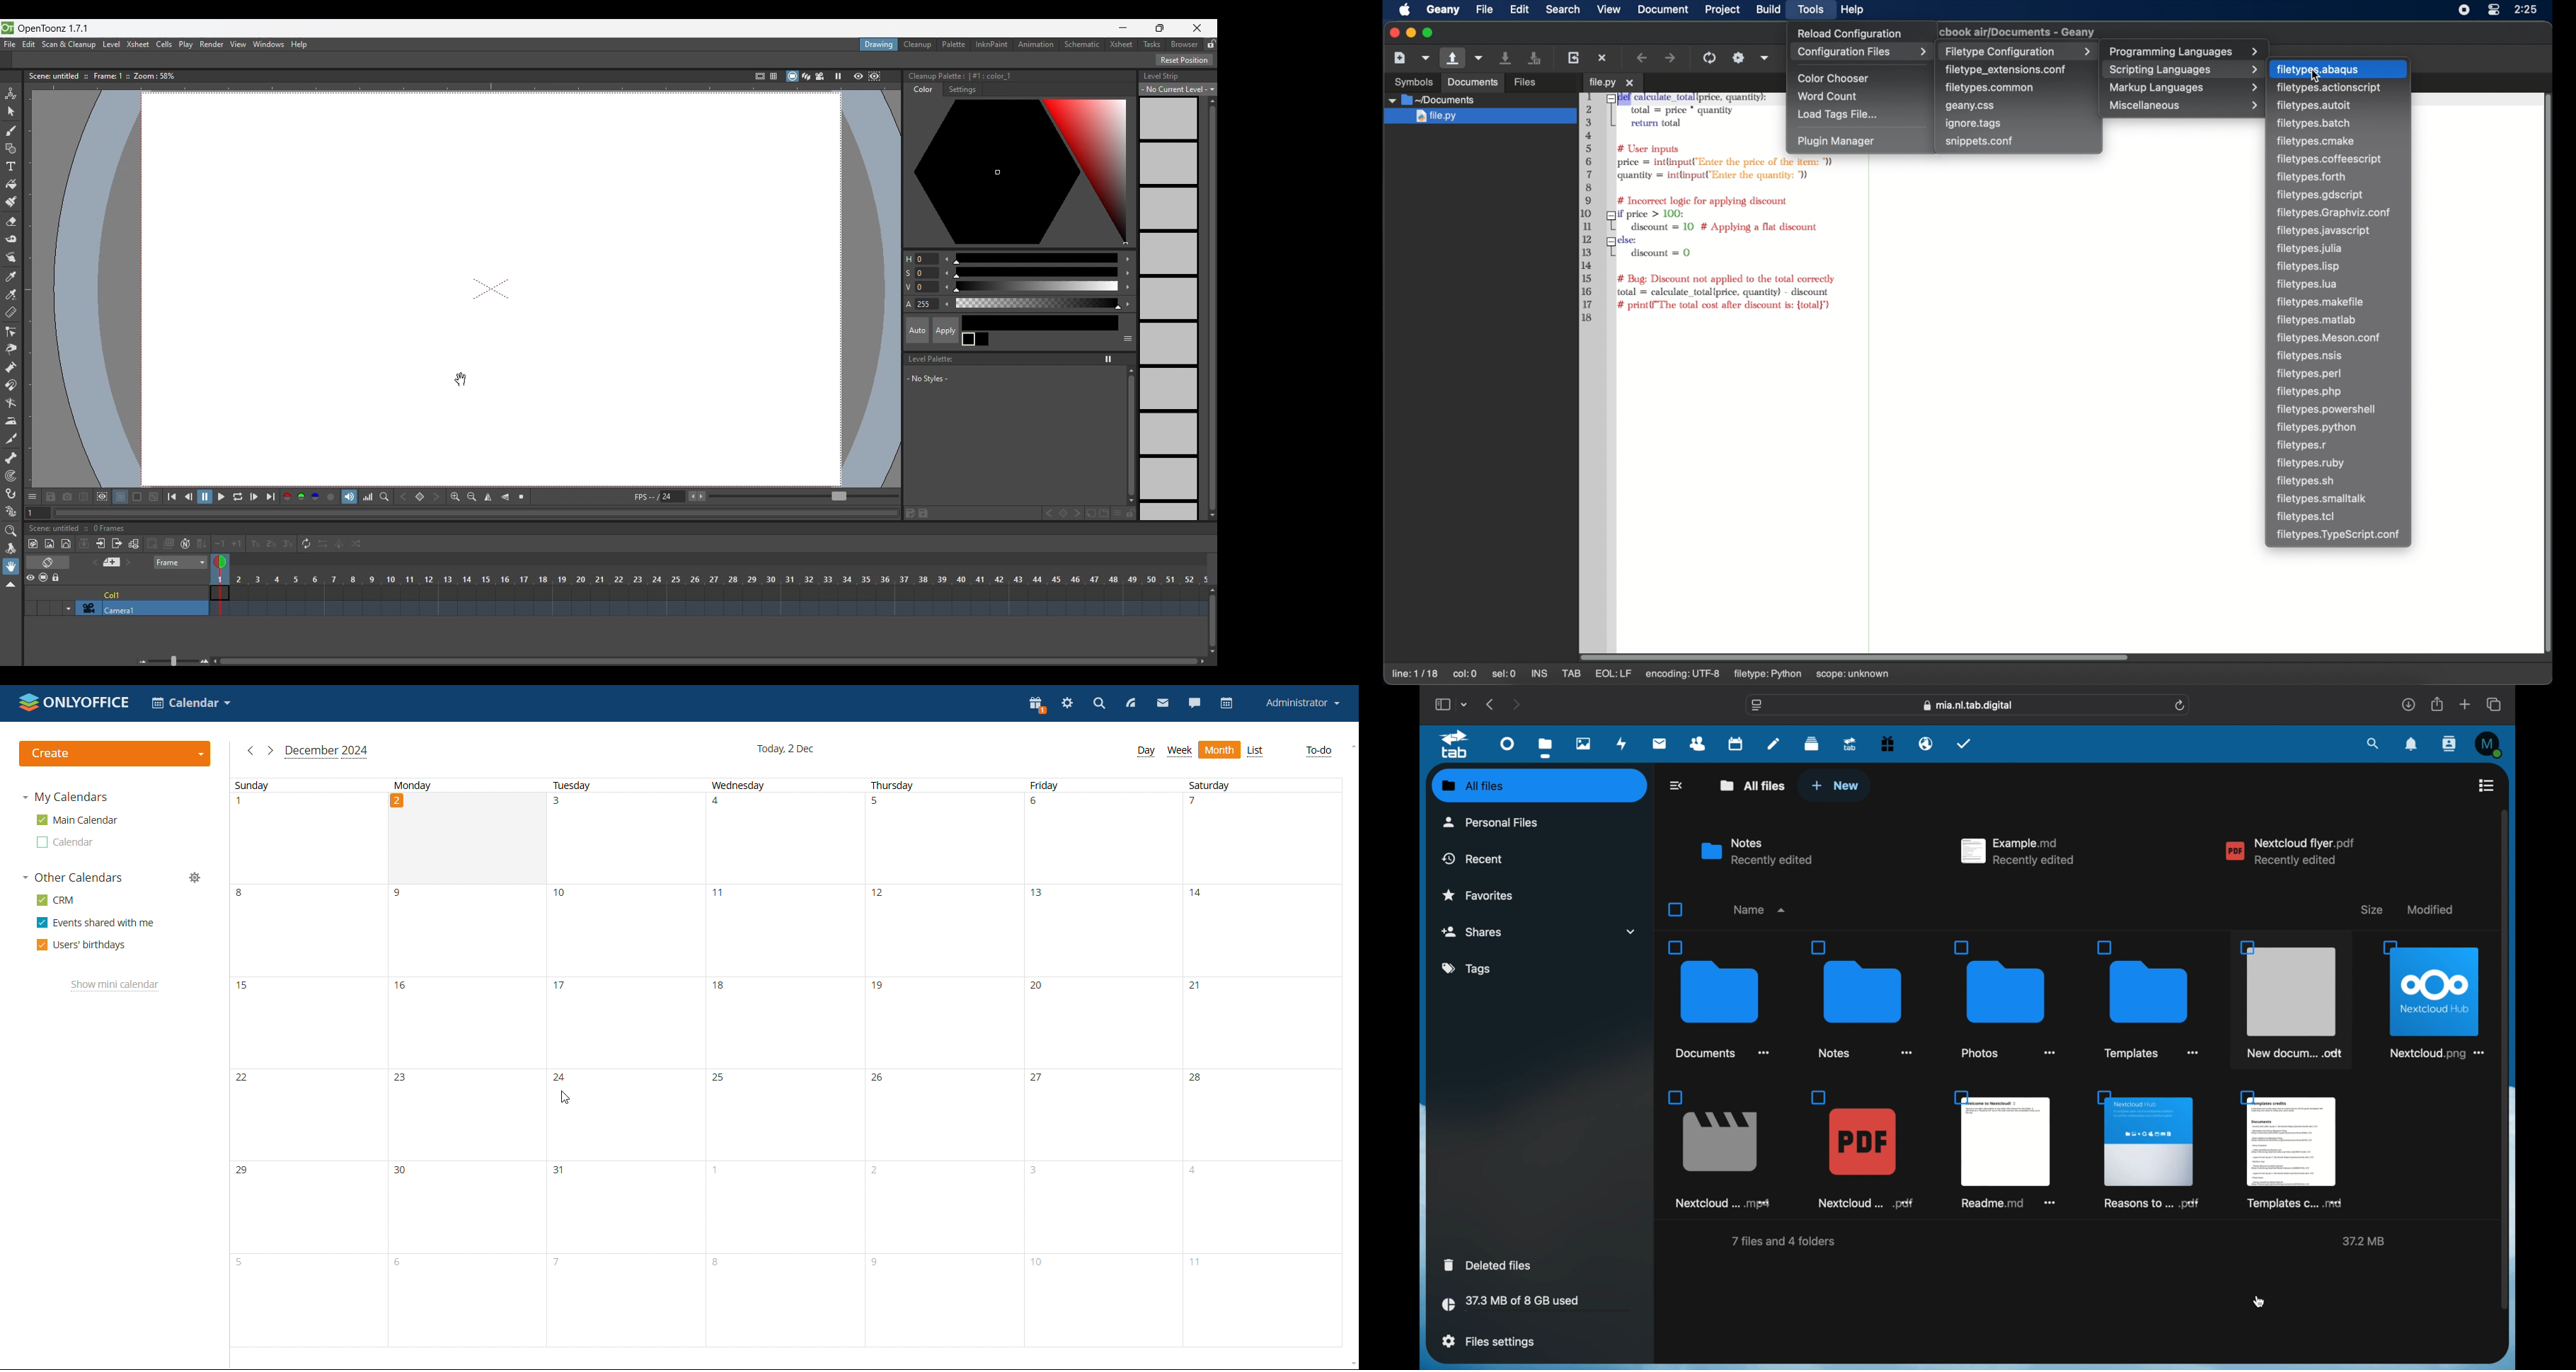 This screenshot has width=2576, height=1372. I want to click on name, so click(1758, 908).